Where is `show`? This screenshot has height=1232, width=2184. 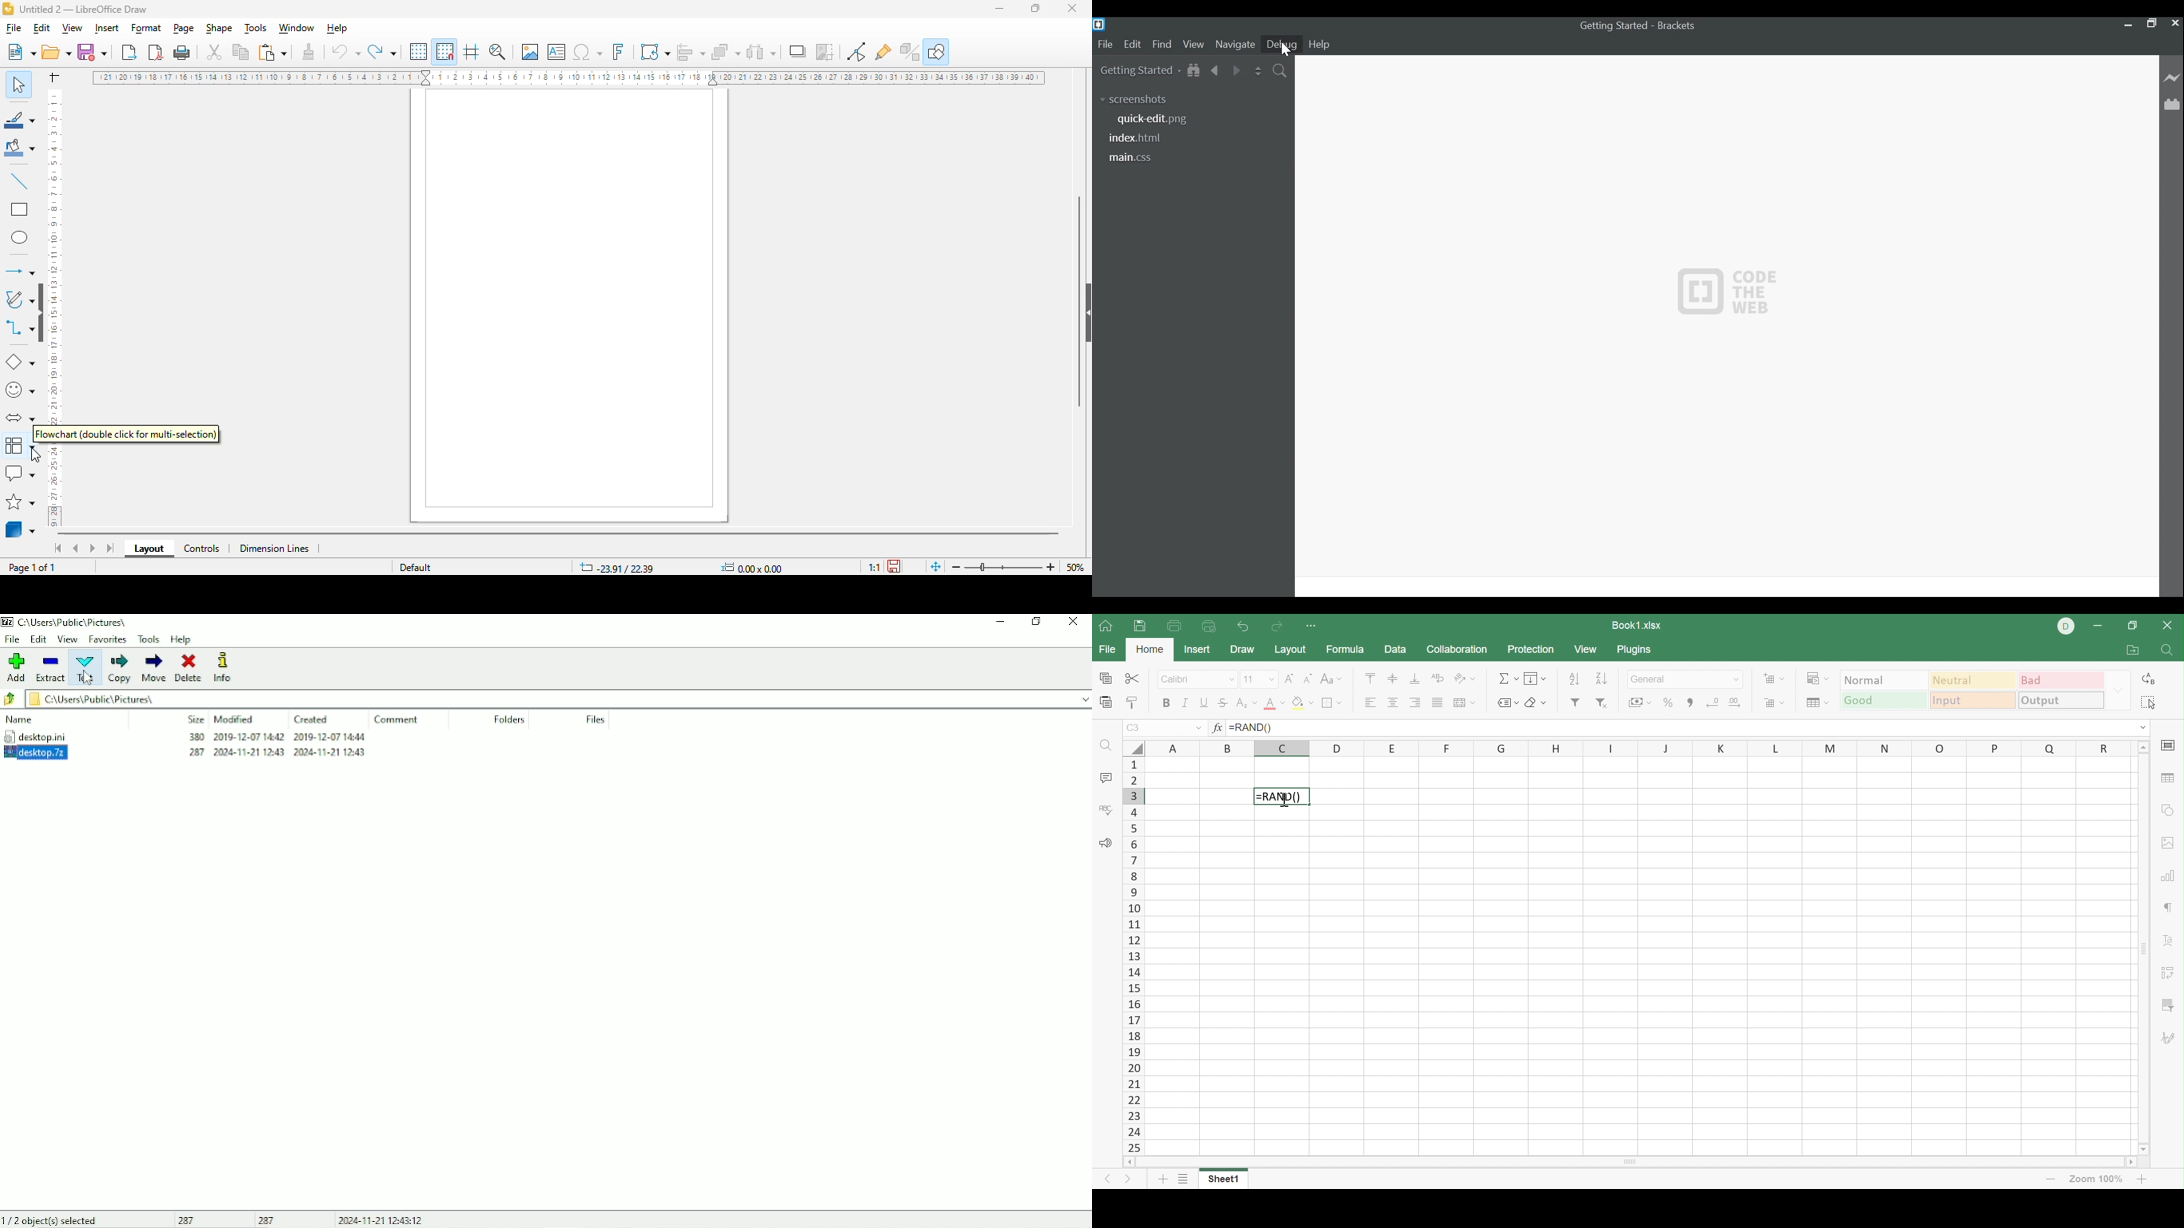
show is located at coordinates (42, 313).